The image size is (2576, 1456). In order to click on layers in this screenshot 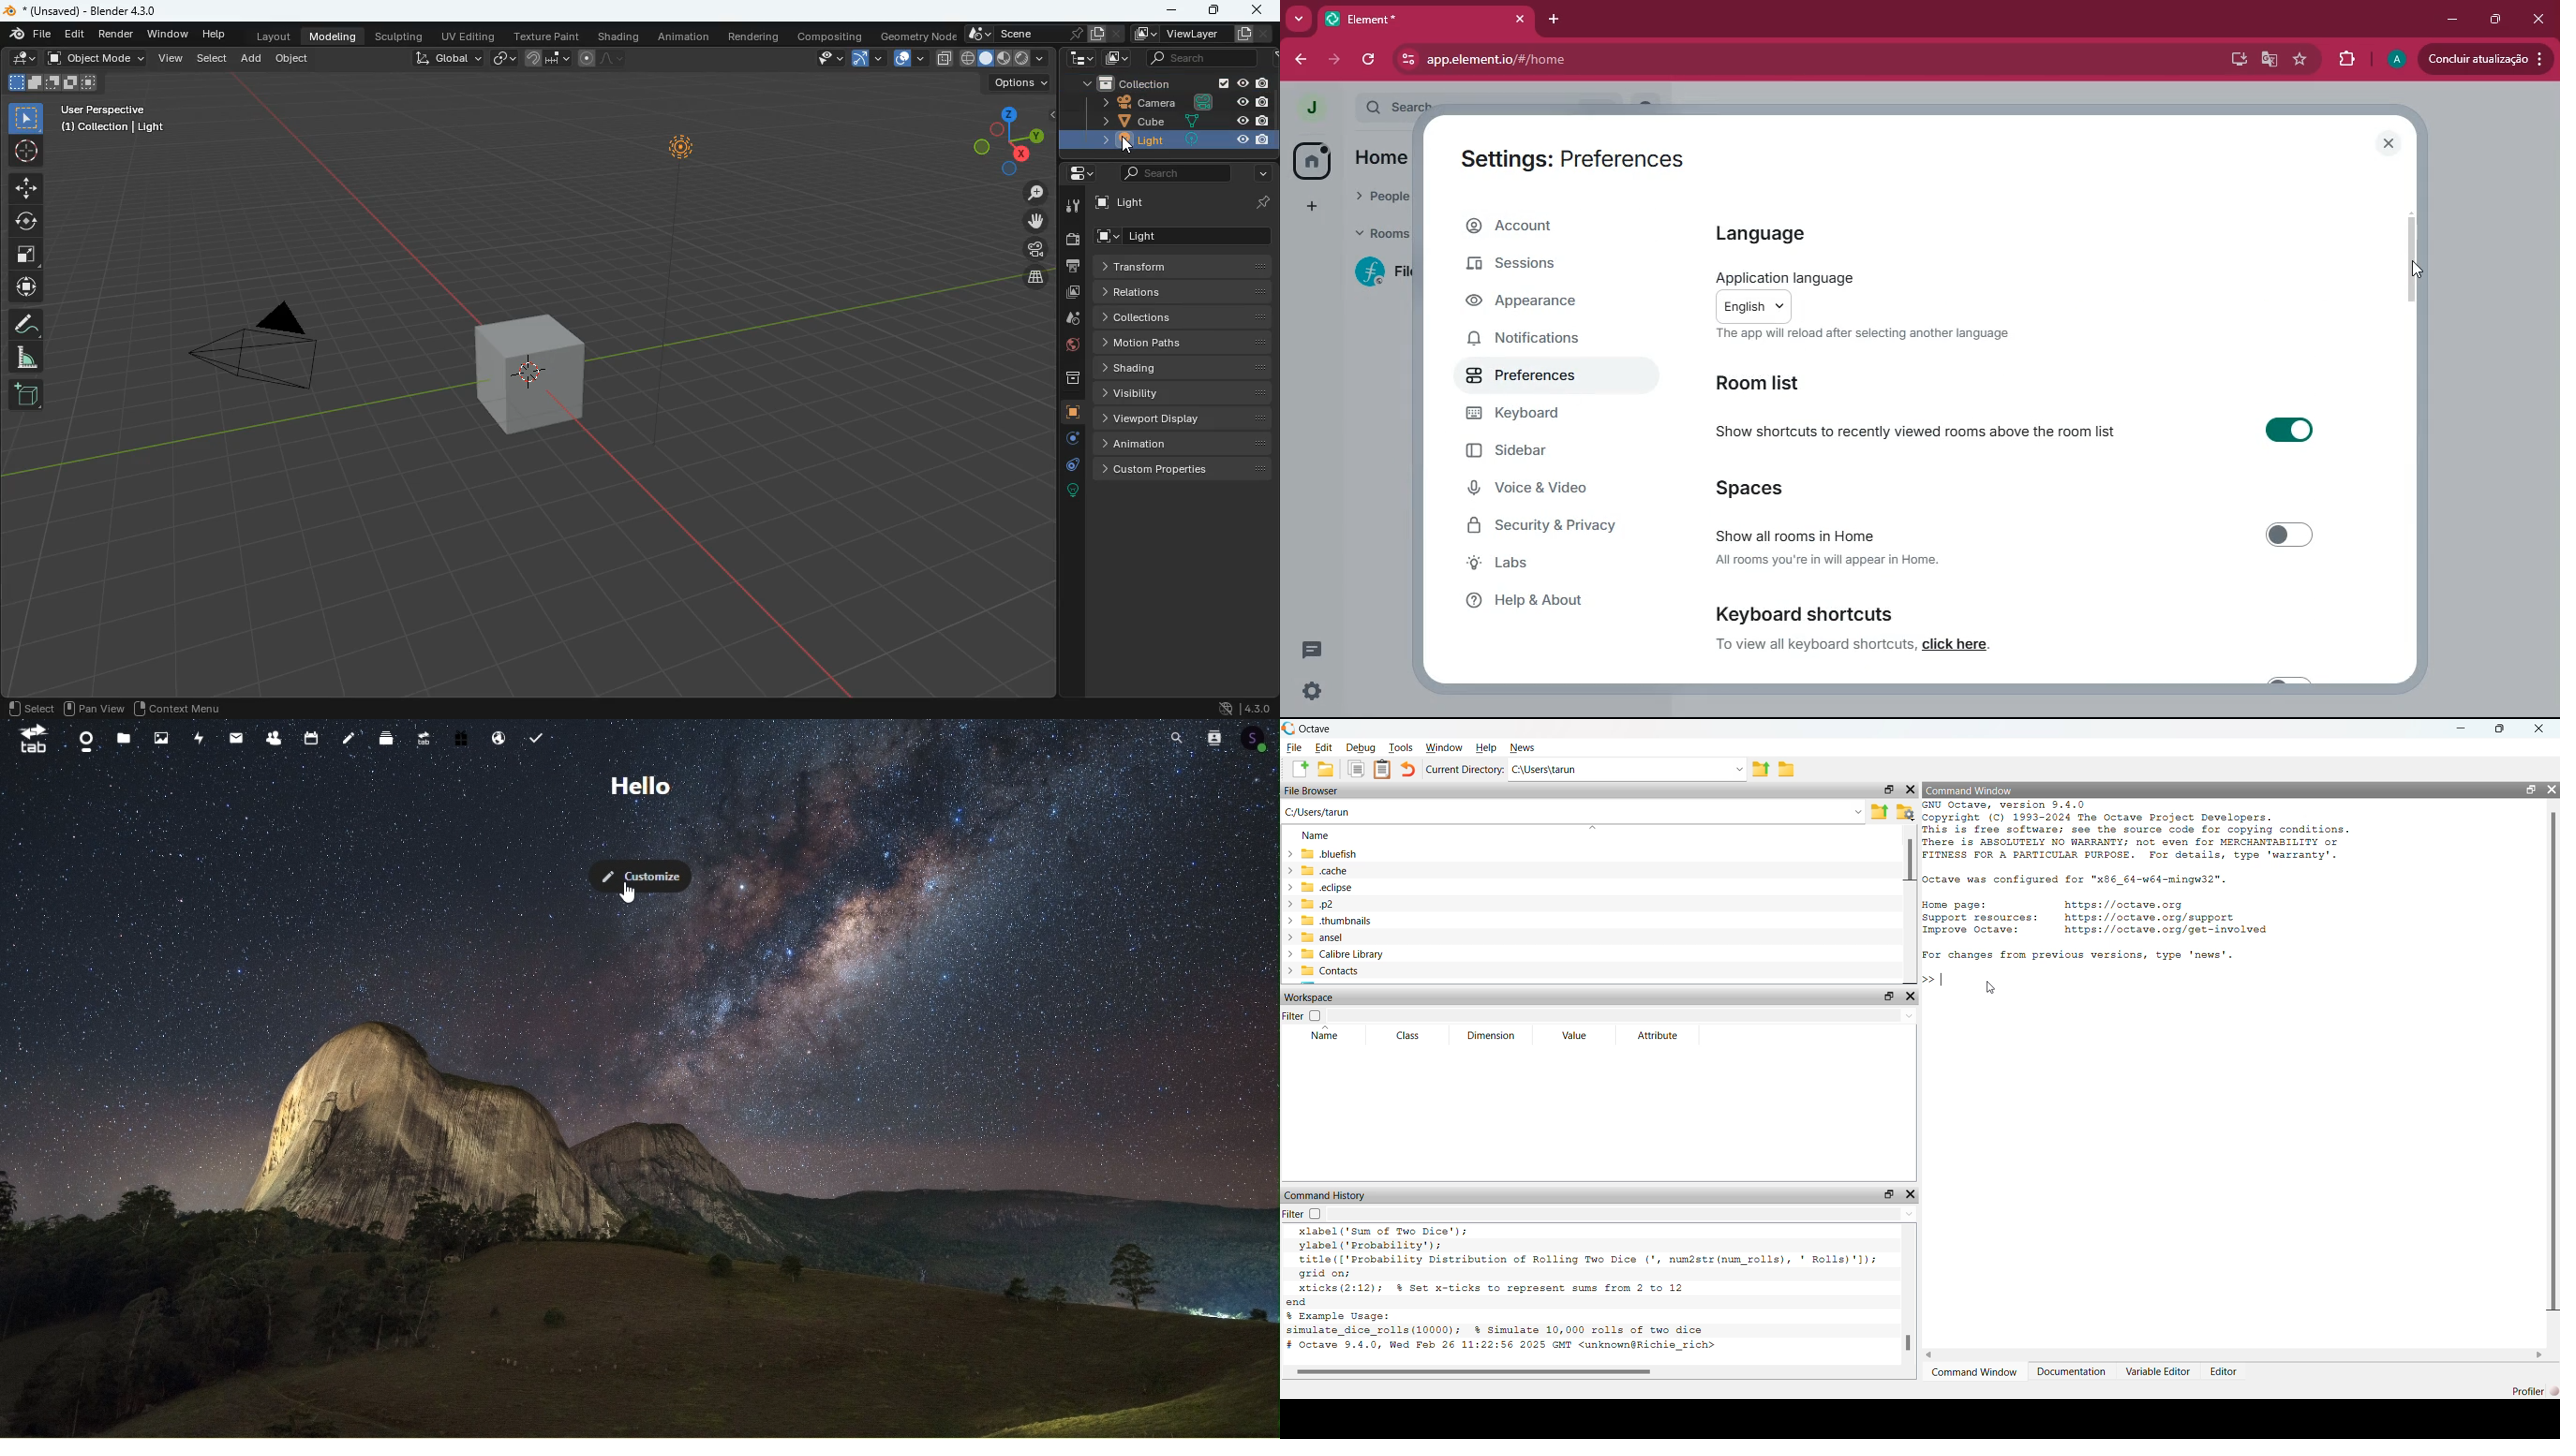, I will do `click(1036, 279)`.